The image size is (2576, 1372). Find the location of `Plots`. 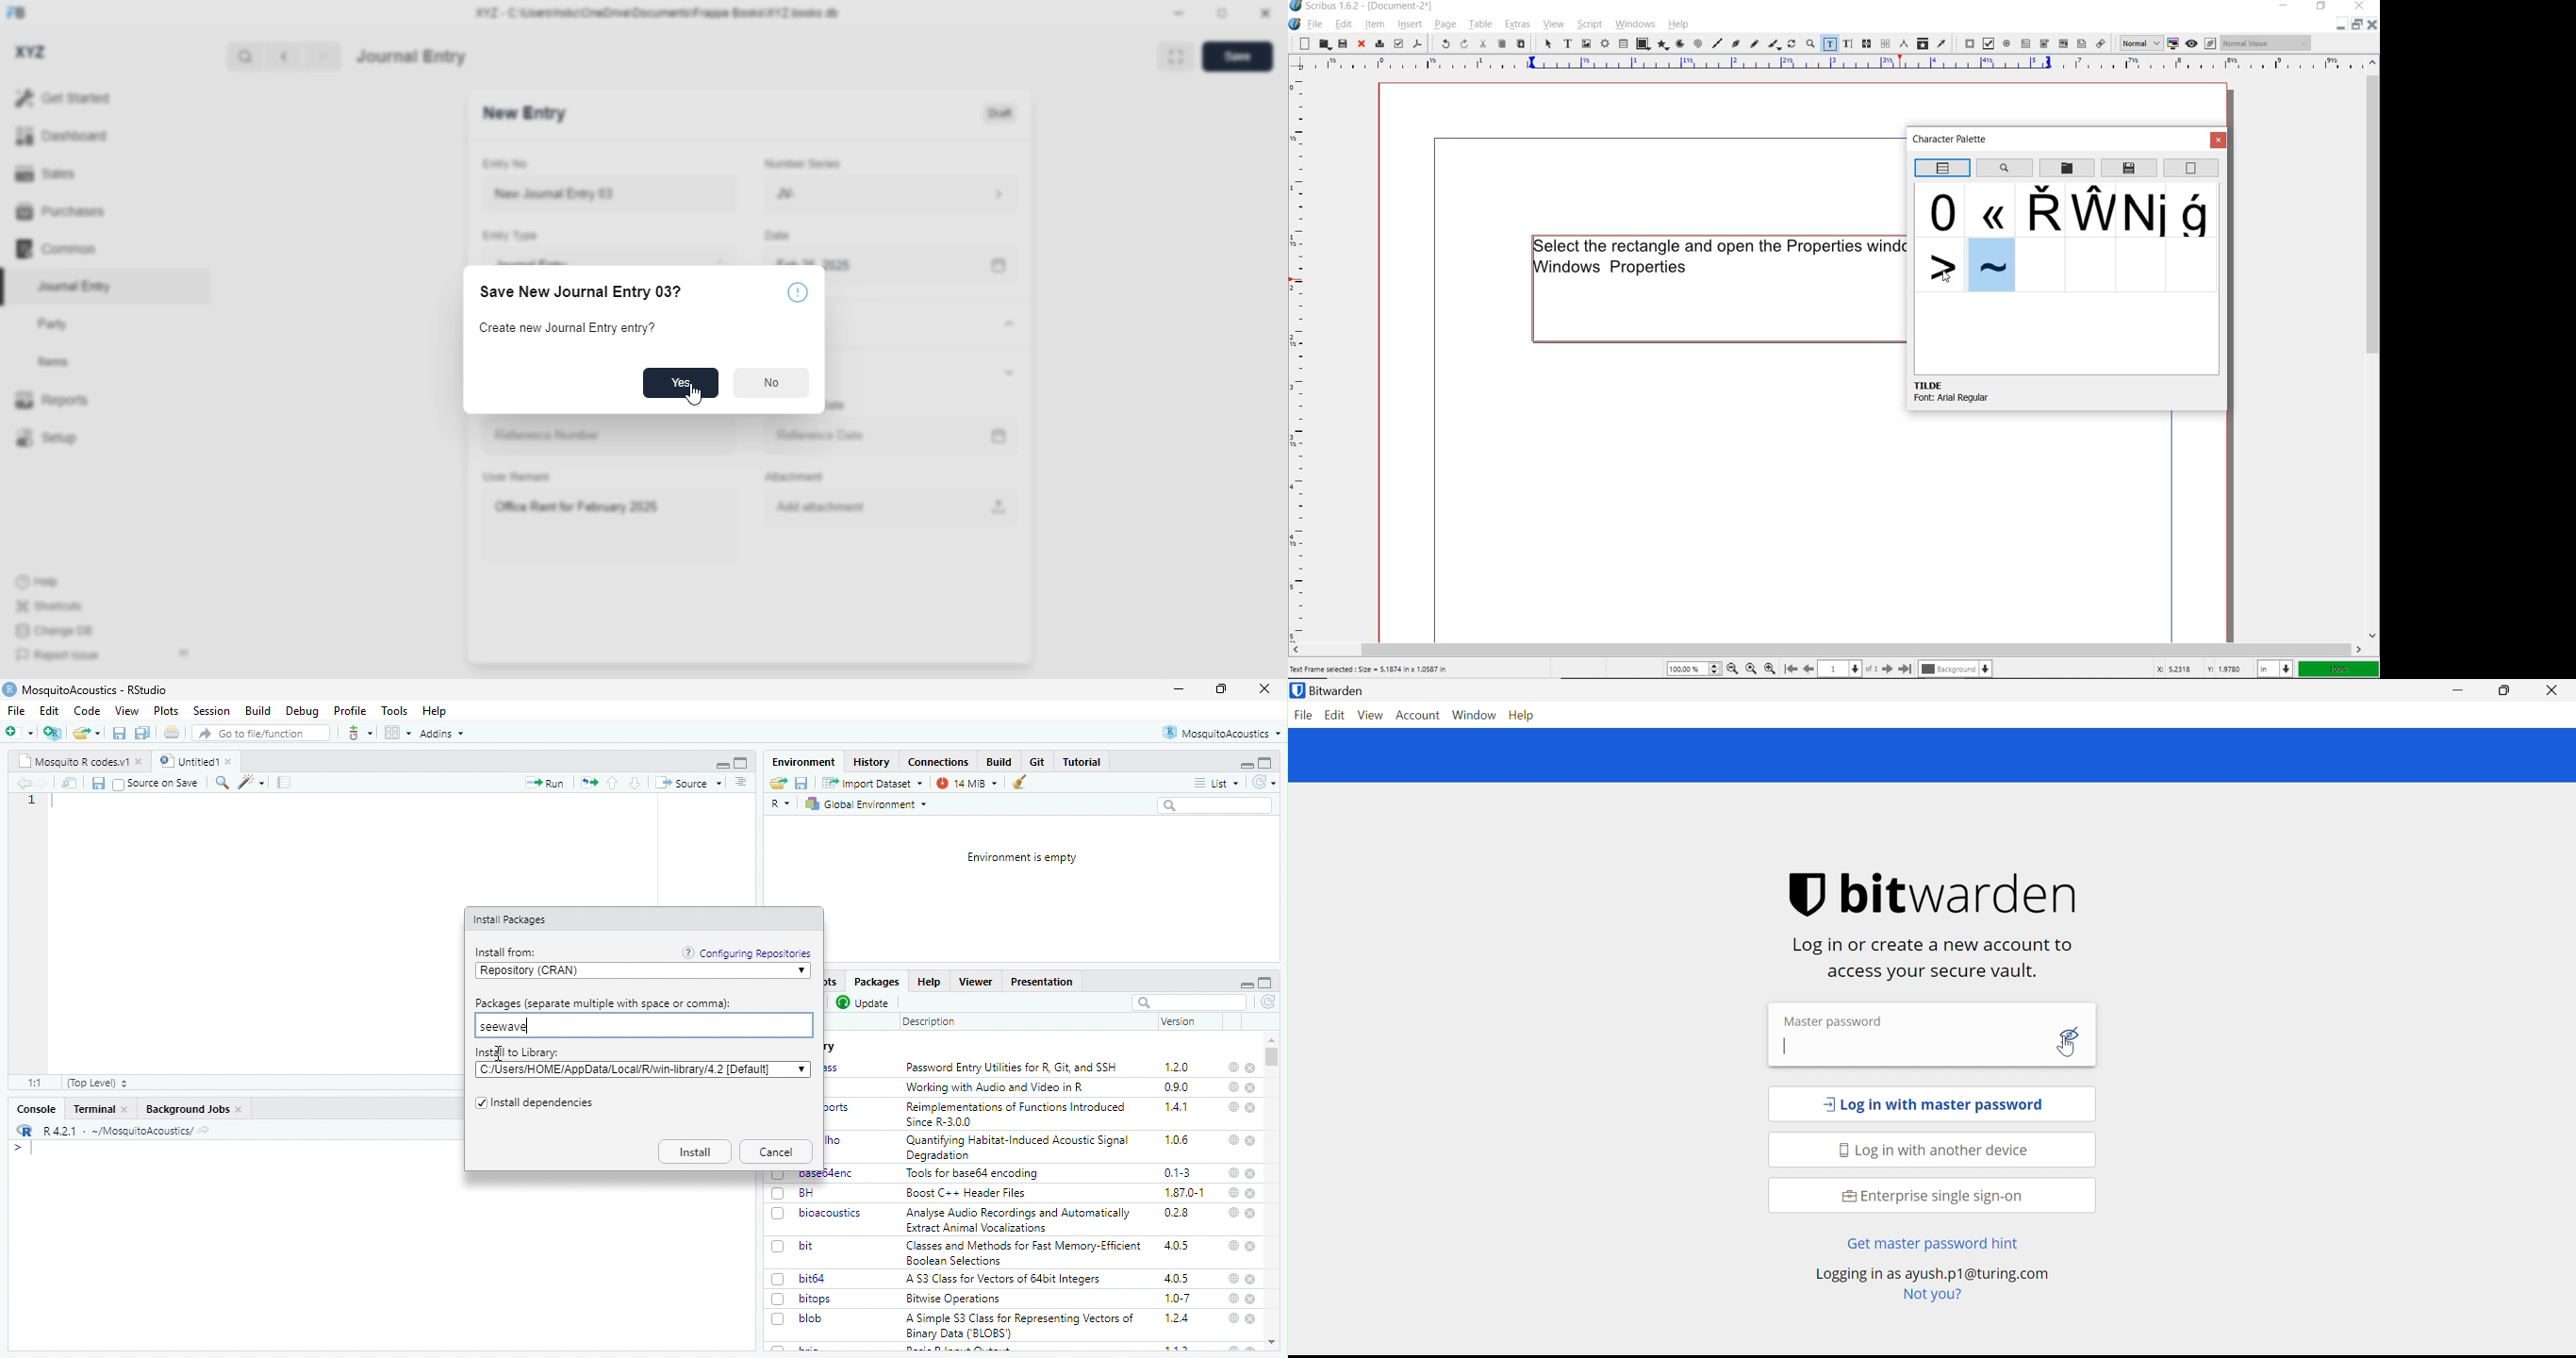

Plots is located at coordinates (168, 711).